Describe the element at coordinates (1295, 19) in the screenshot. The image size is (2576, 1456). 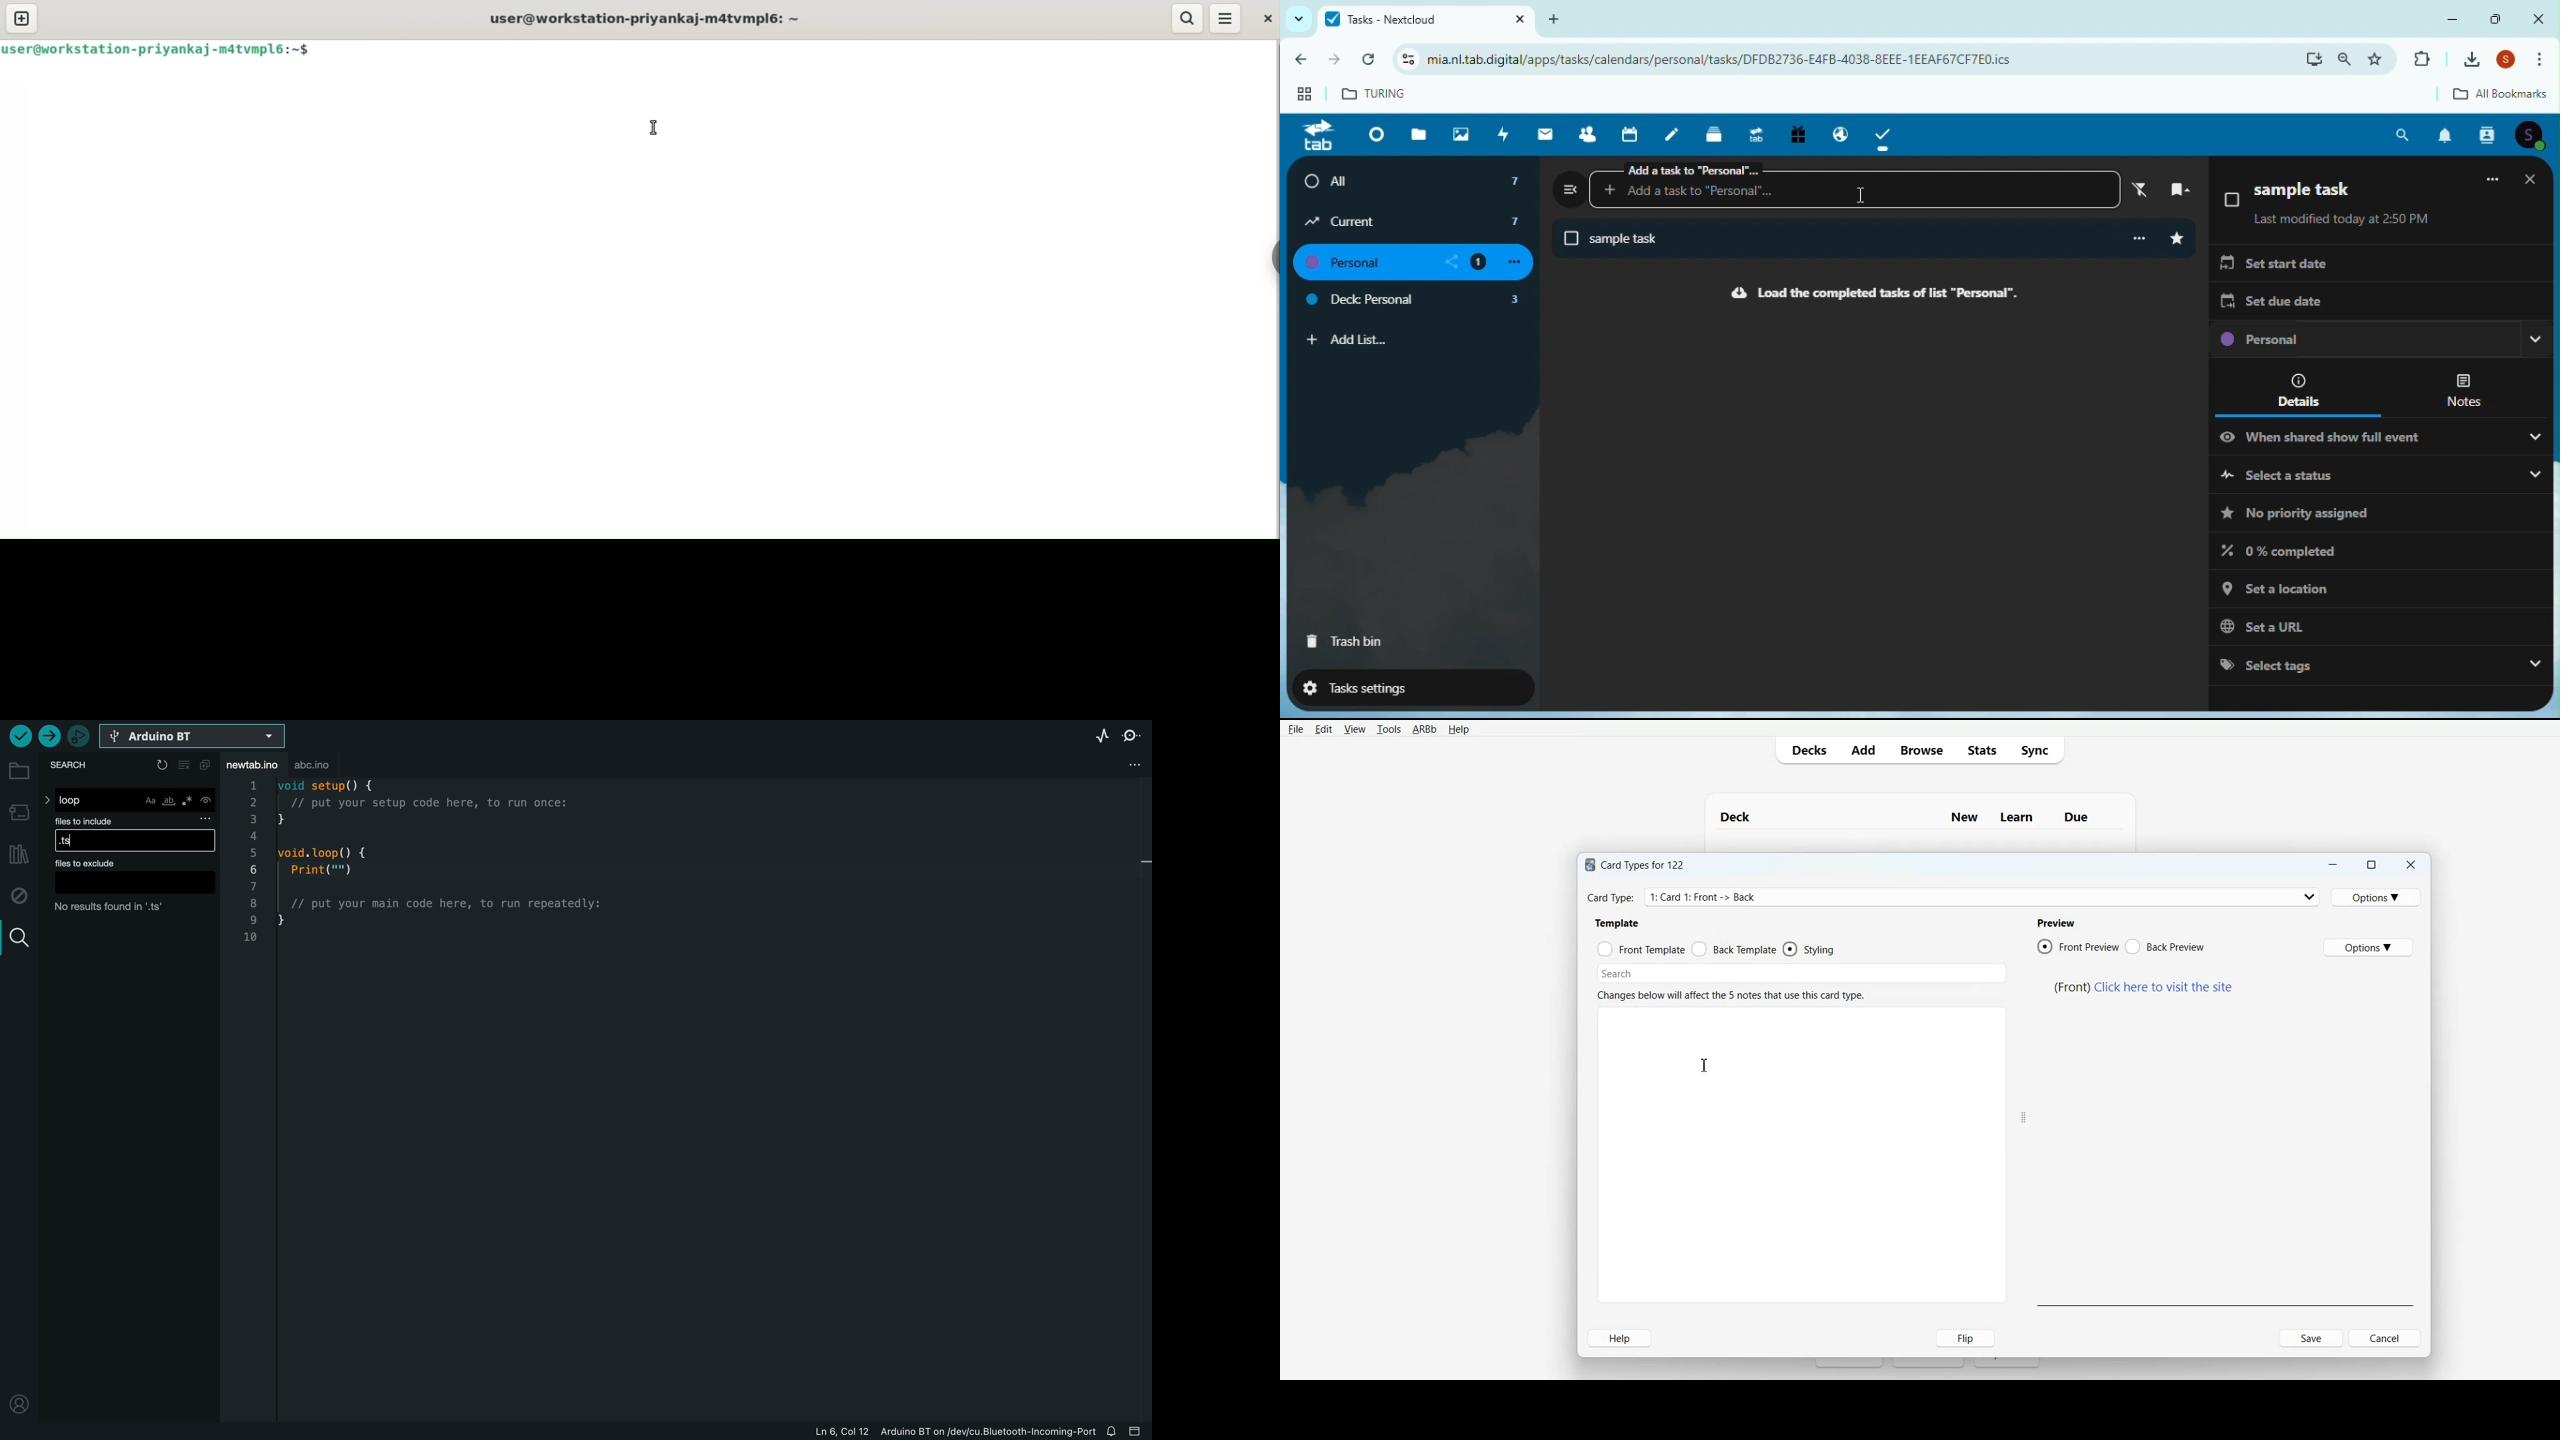
I see `dropdown` at that location.